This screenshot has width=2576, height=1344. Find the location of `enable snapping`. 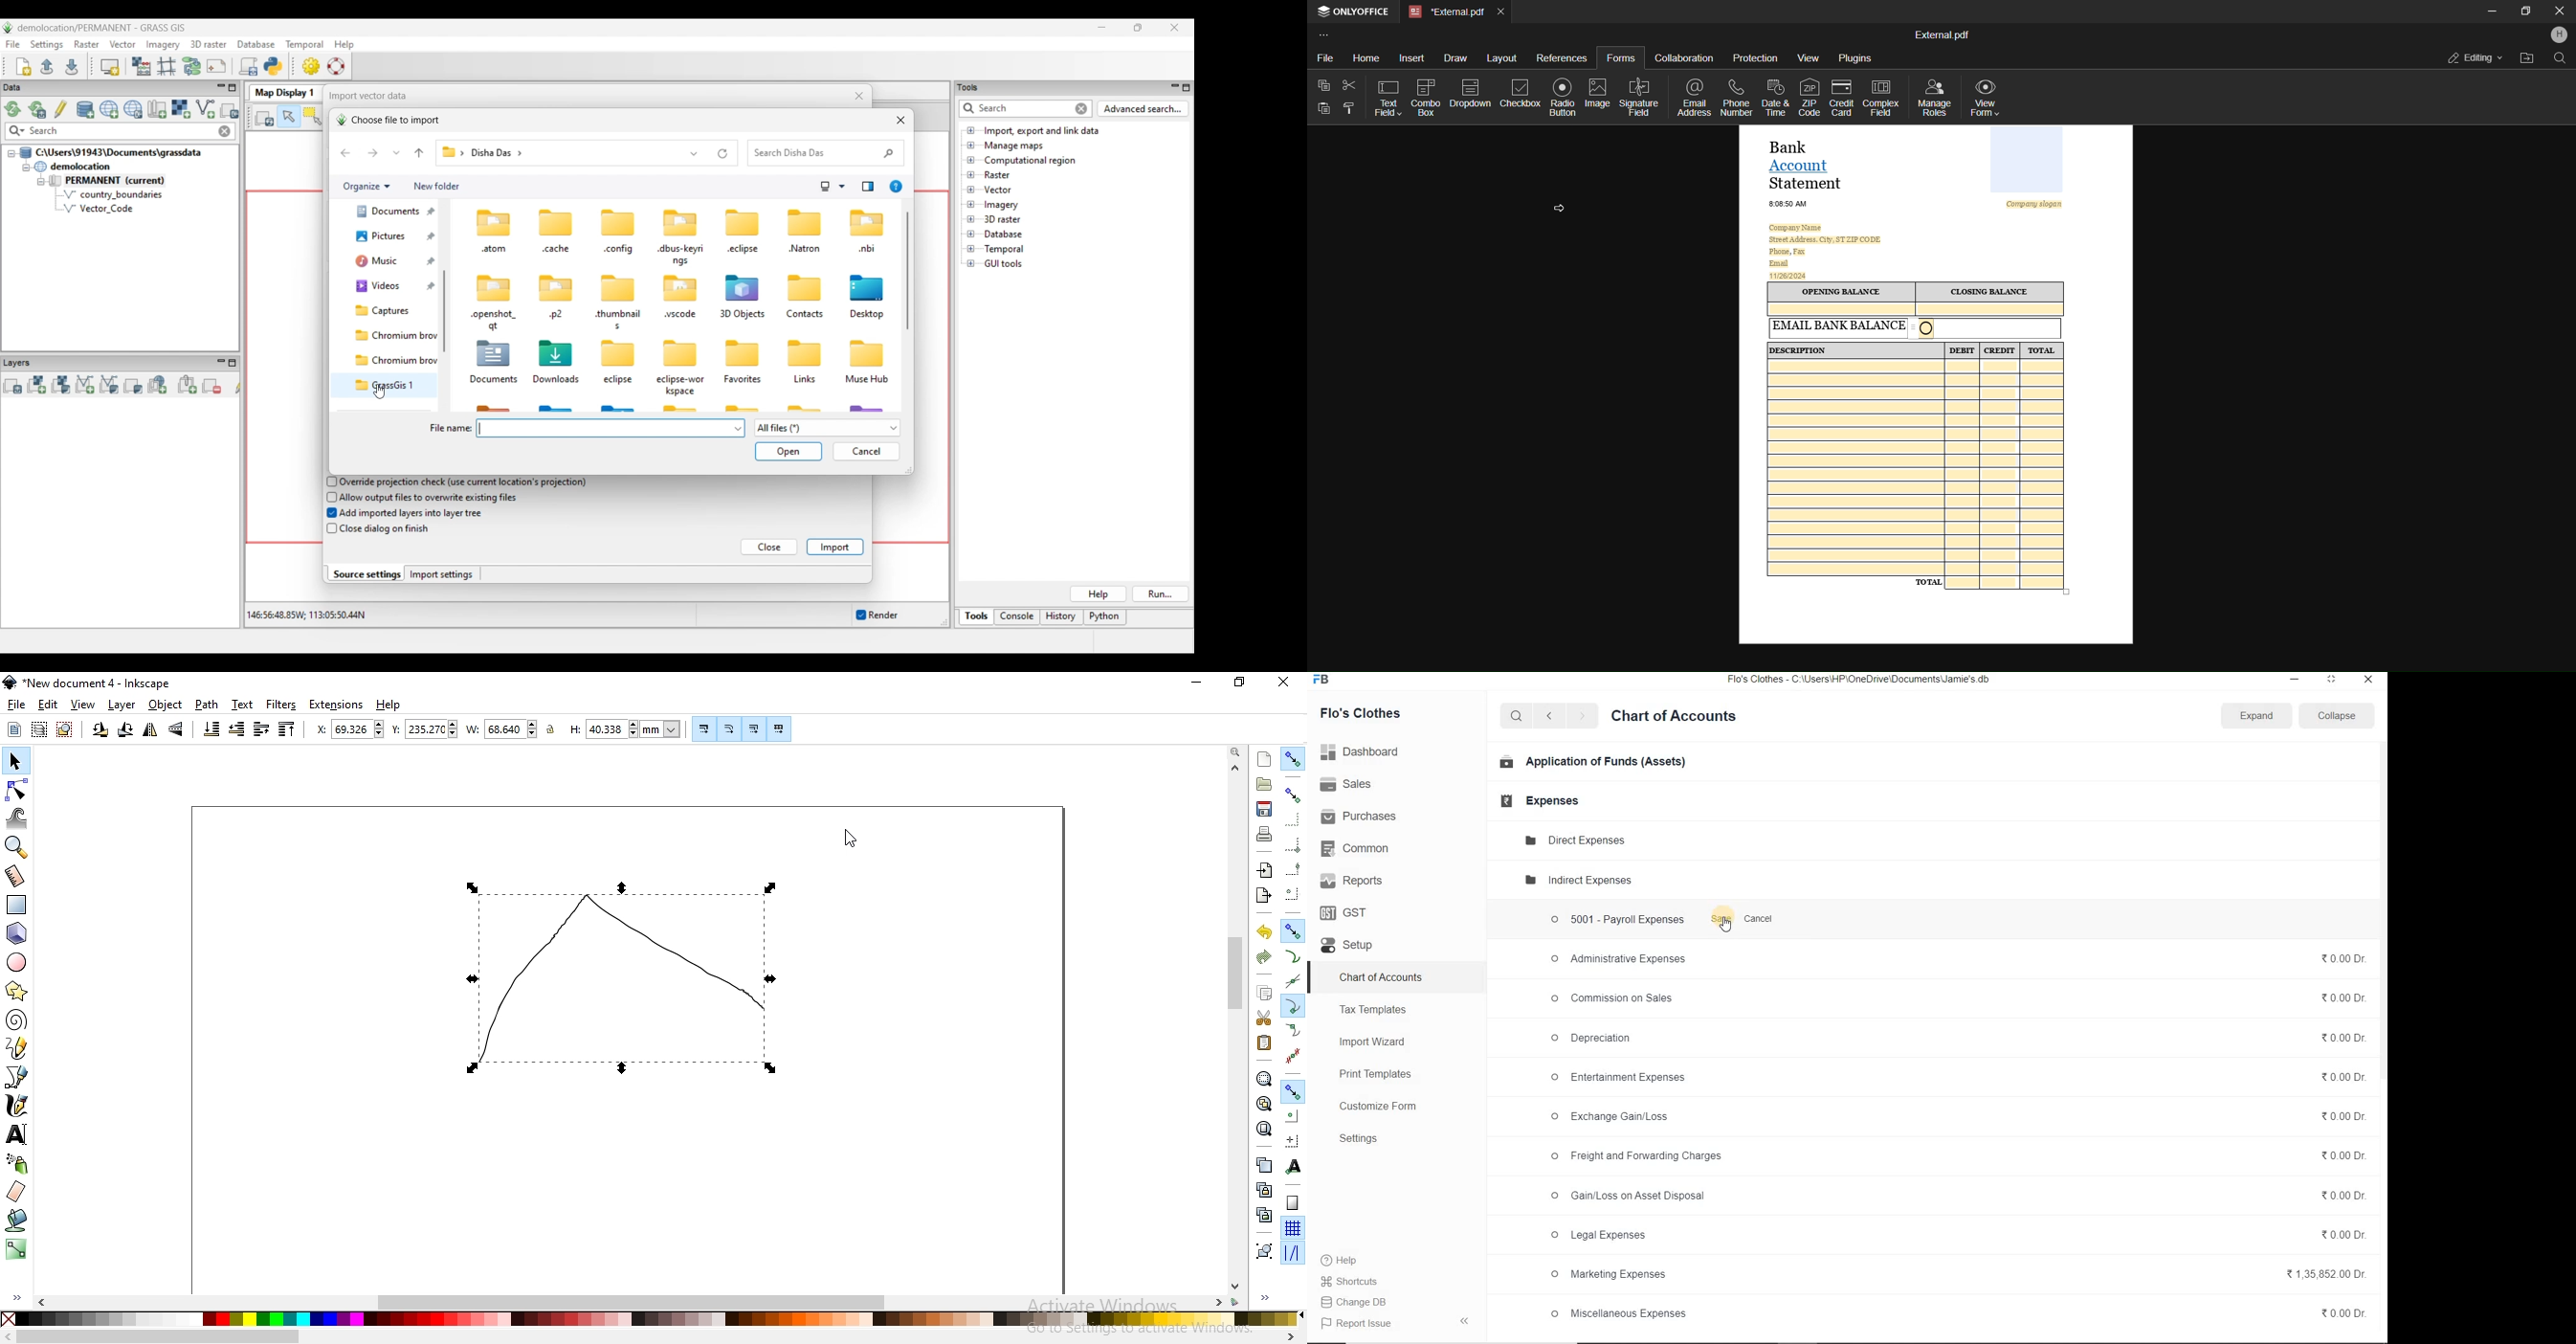

enable snapping is located at coordinates (1293, 759).